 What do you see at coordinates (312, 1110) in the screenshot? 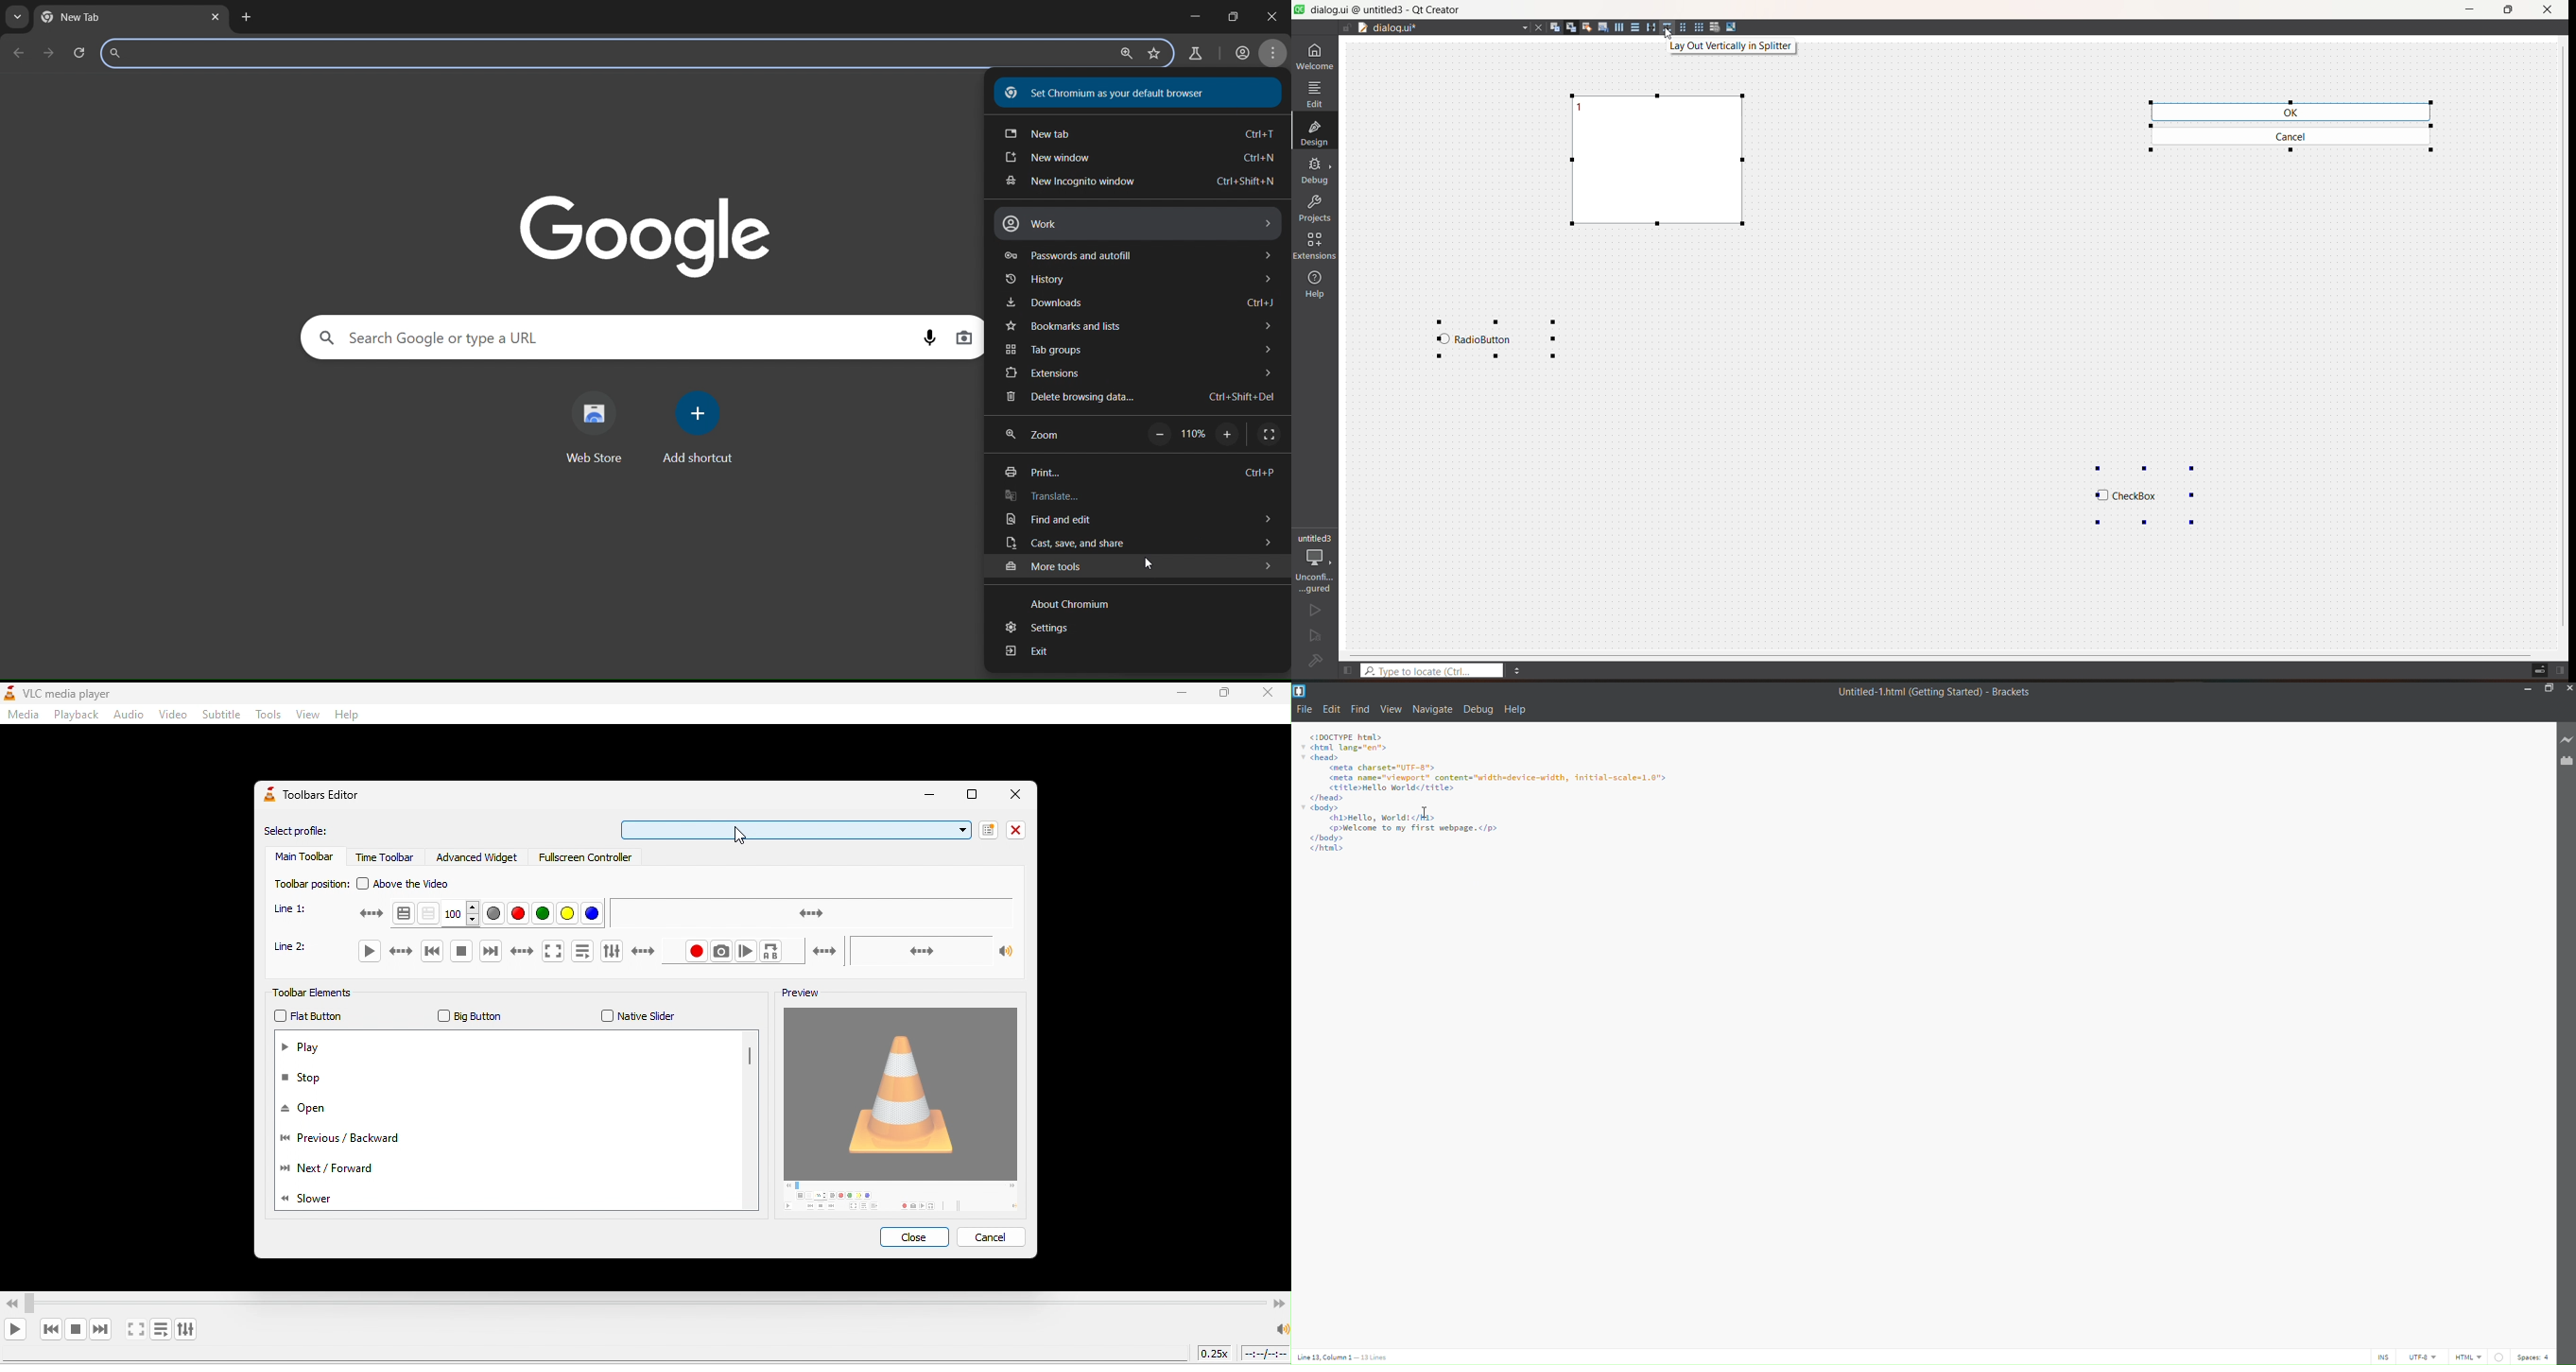
I see `open` at bounding box center [312, 1110].